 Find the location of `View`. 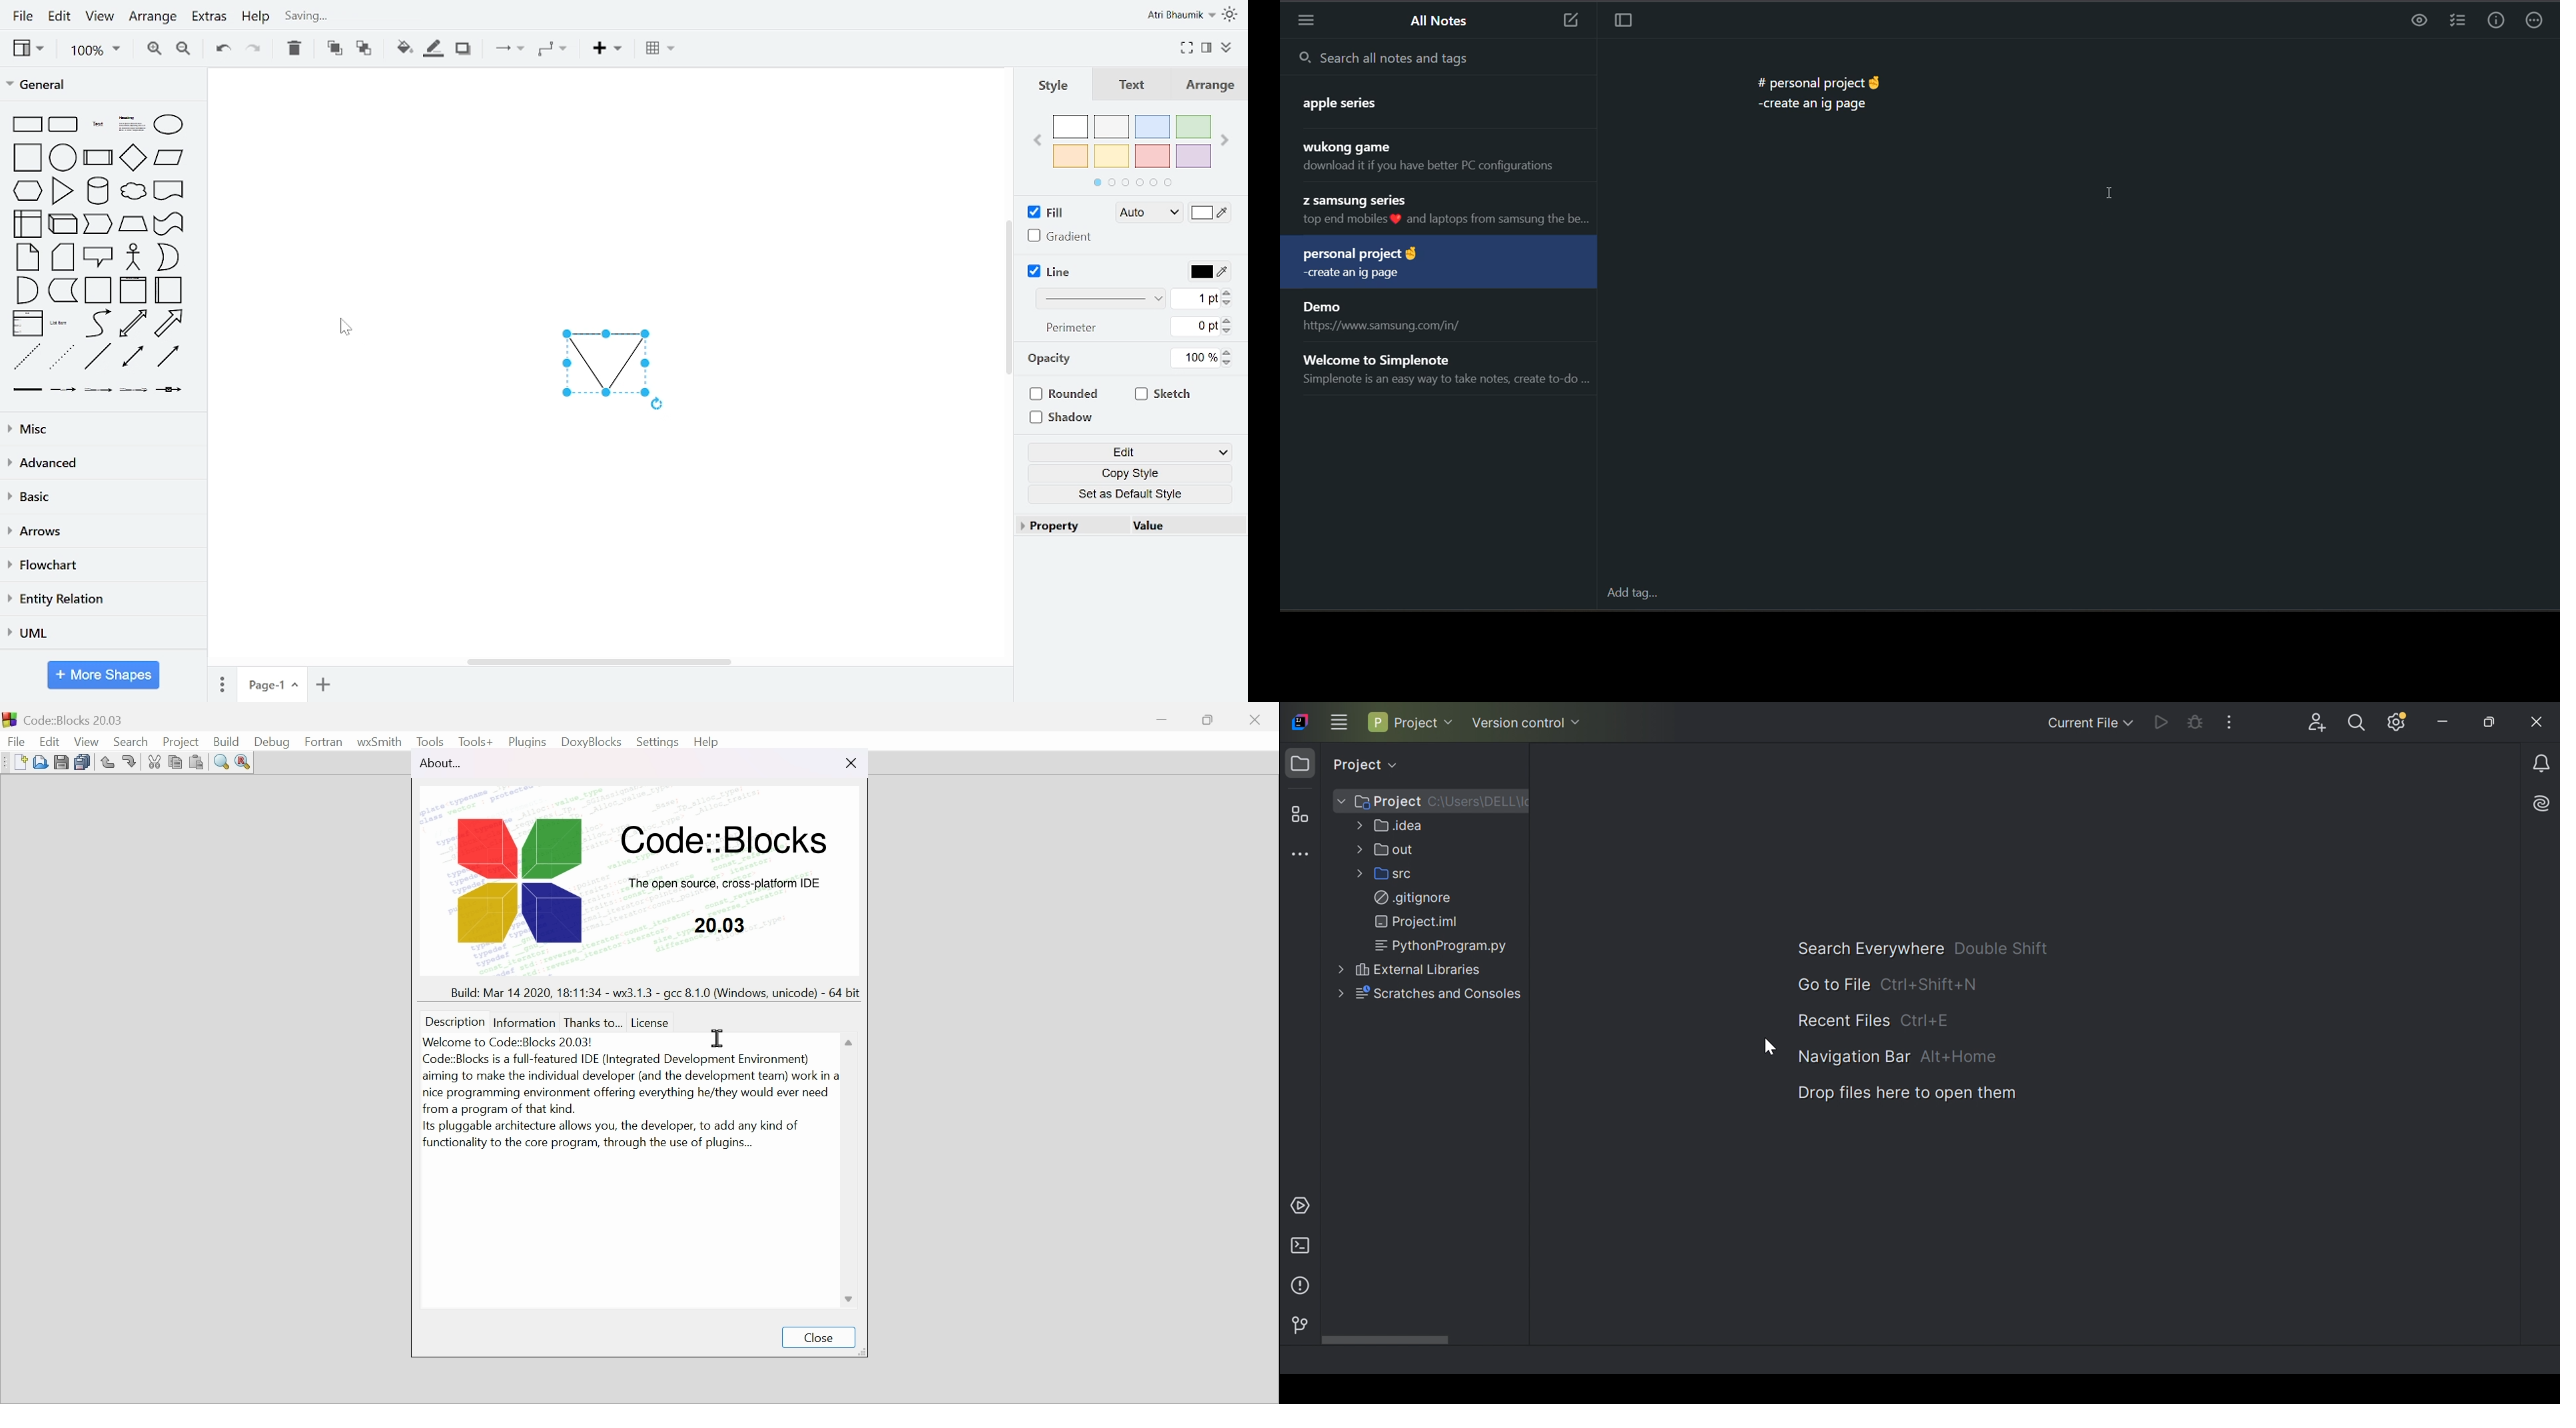

View is located at coordinates (88, 744).